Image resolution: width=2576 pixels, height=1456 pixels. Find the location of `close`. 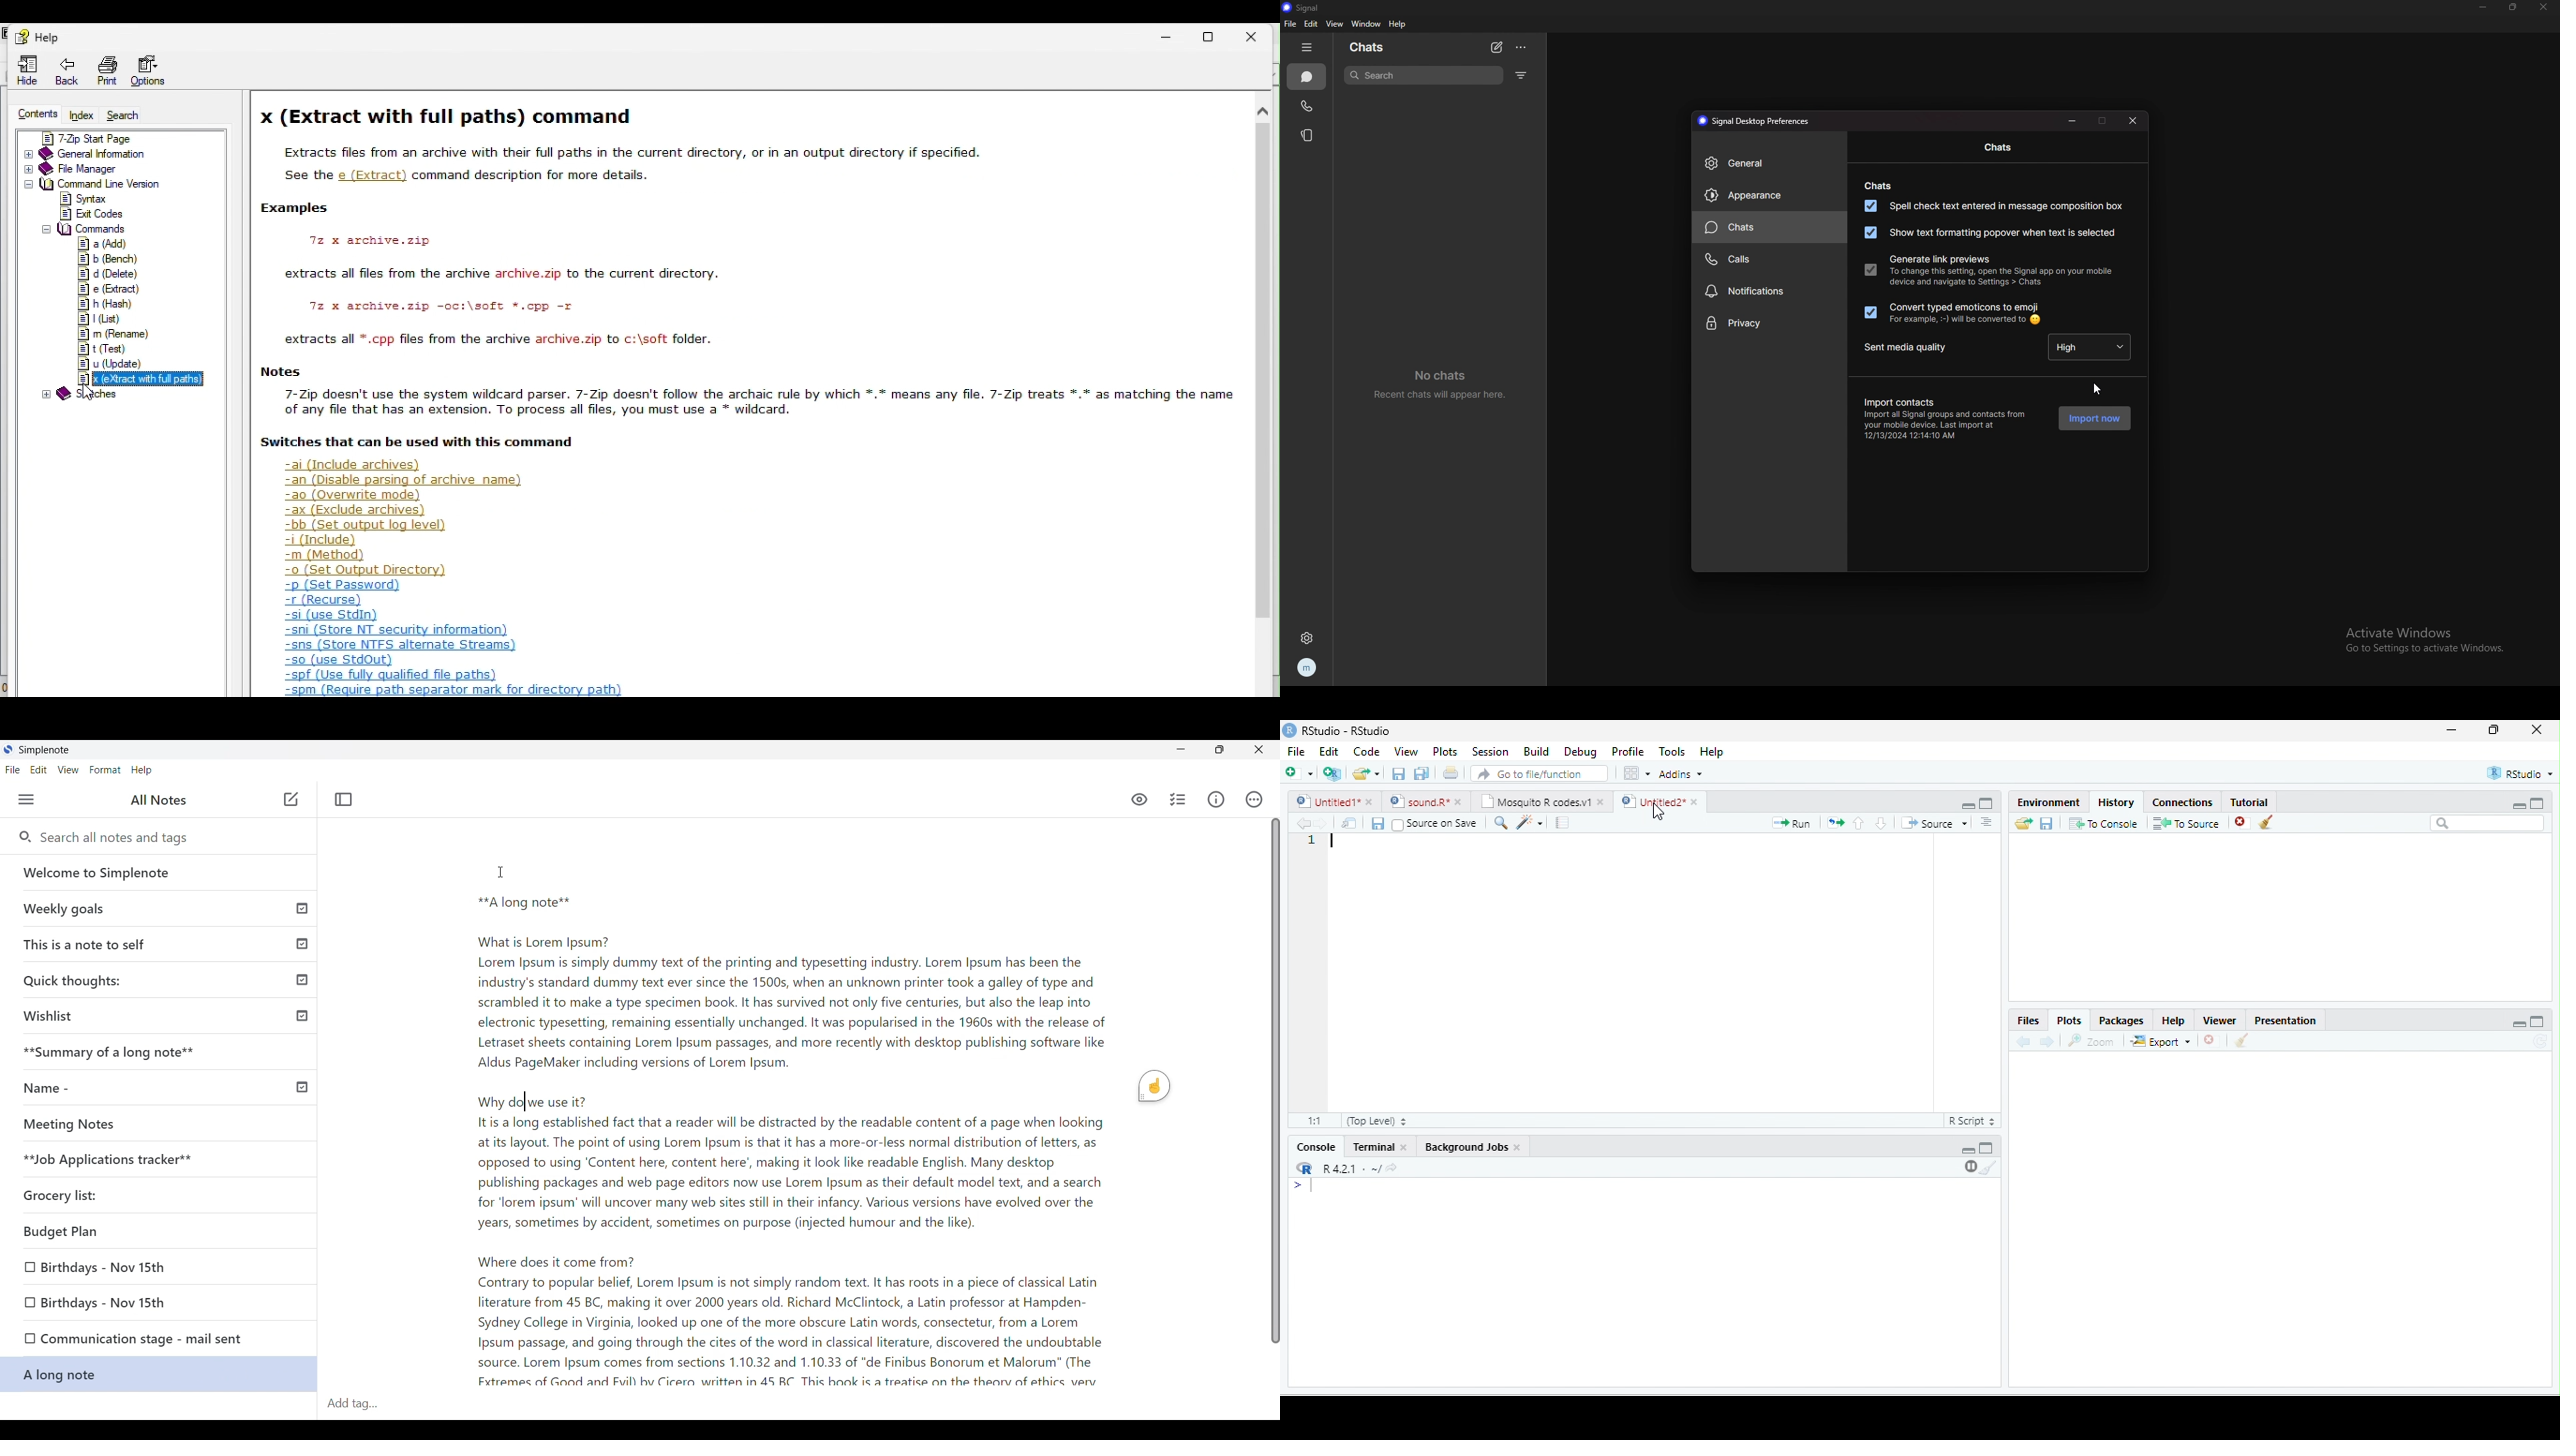

close is located at coordinates (1602, 802).